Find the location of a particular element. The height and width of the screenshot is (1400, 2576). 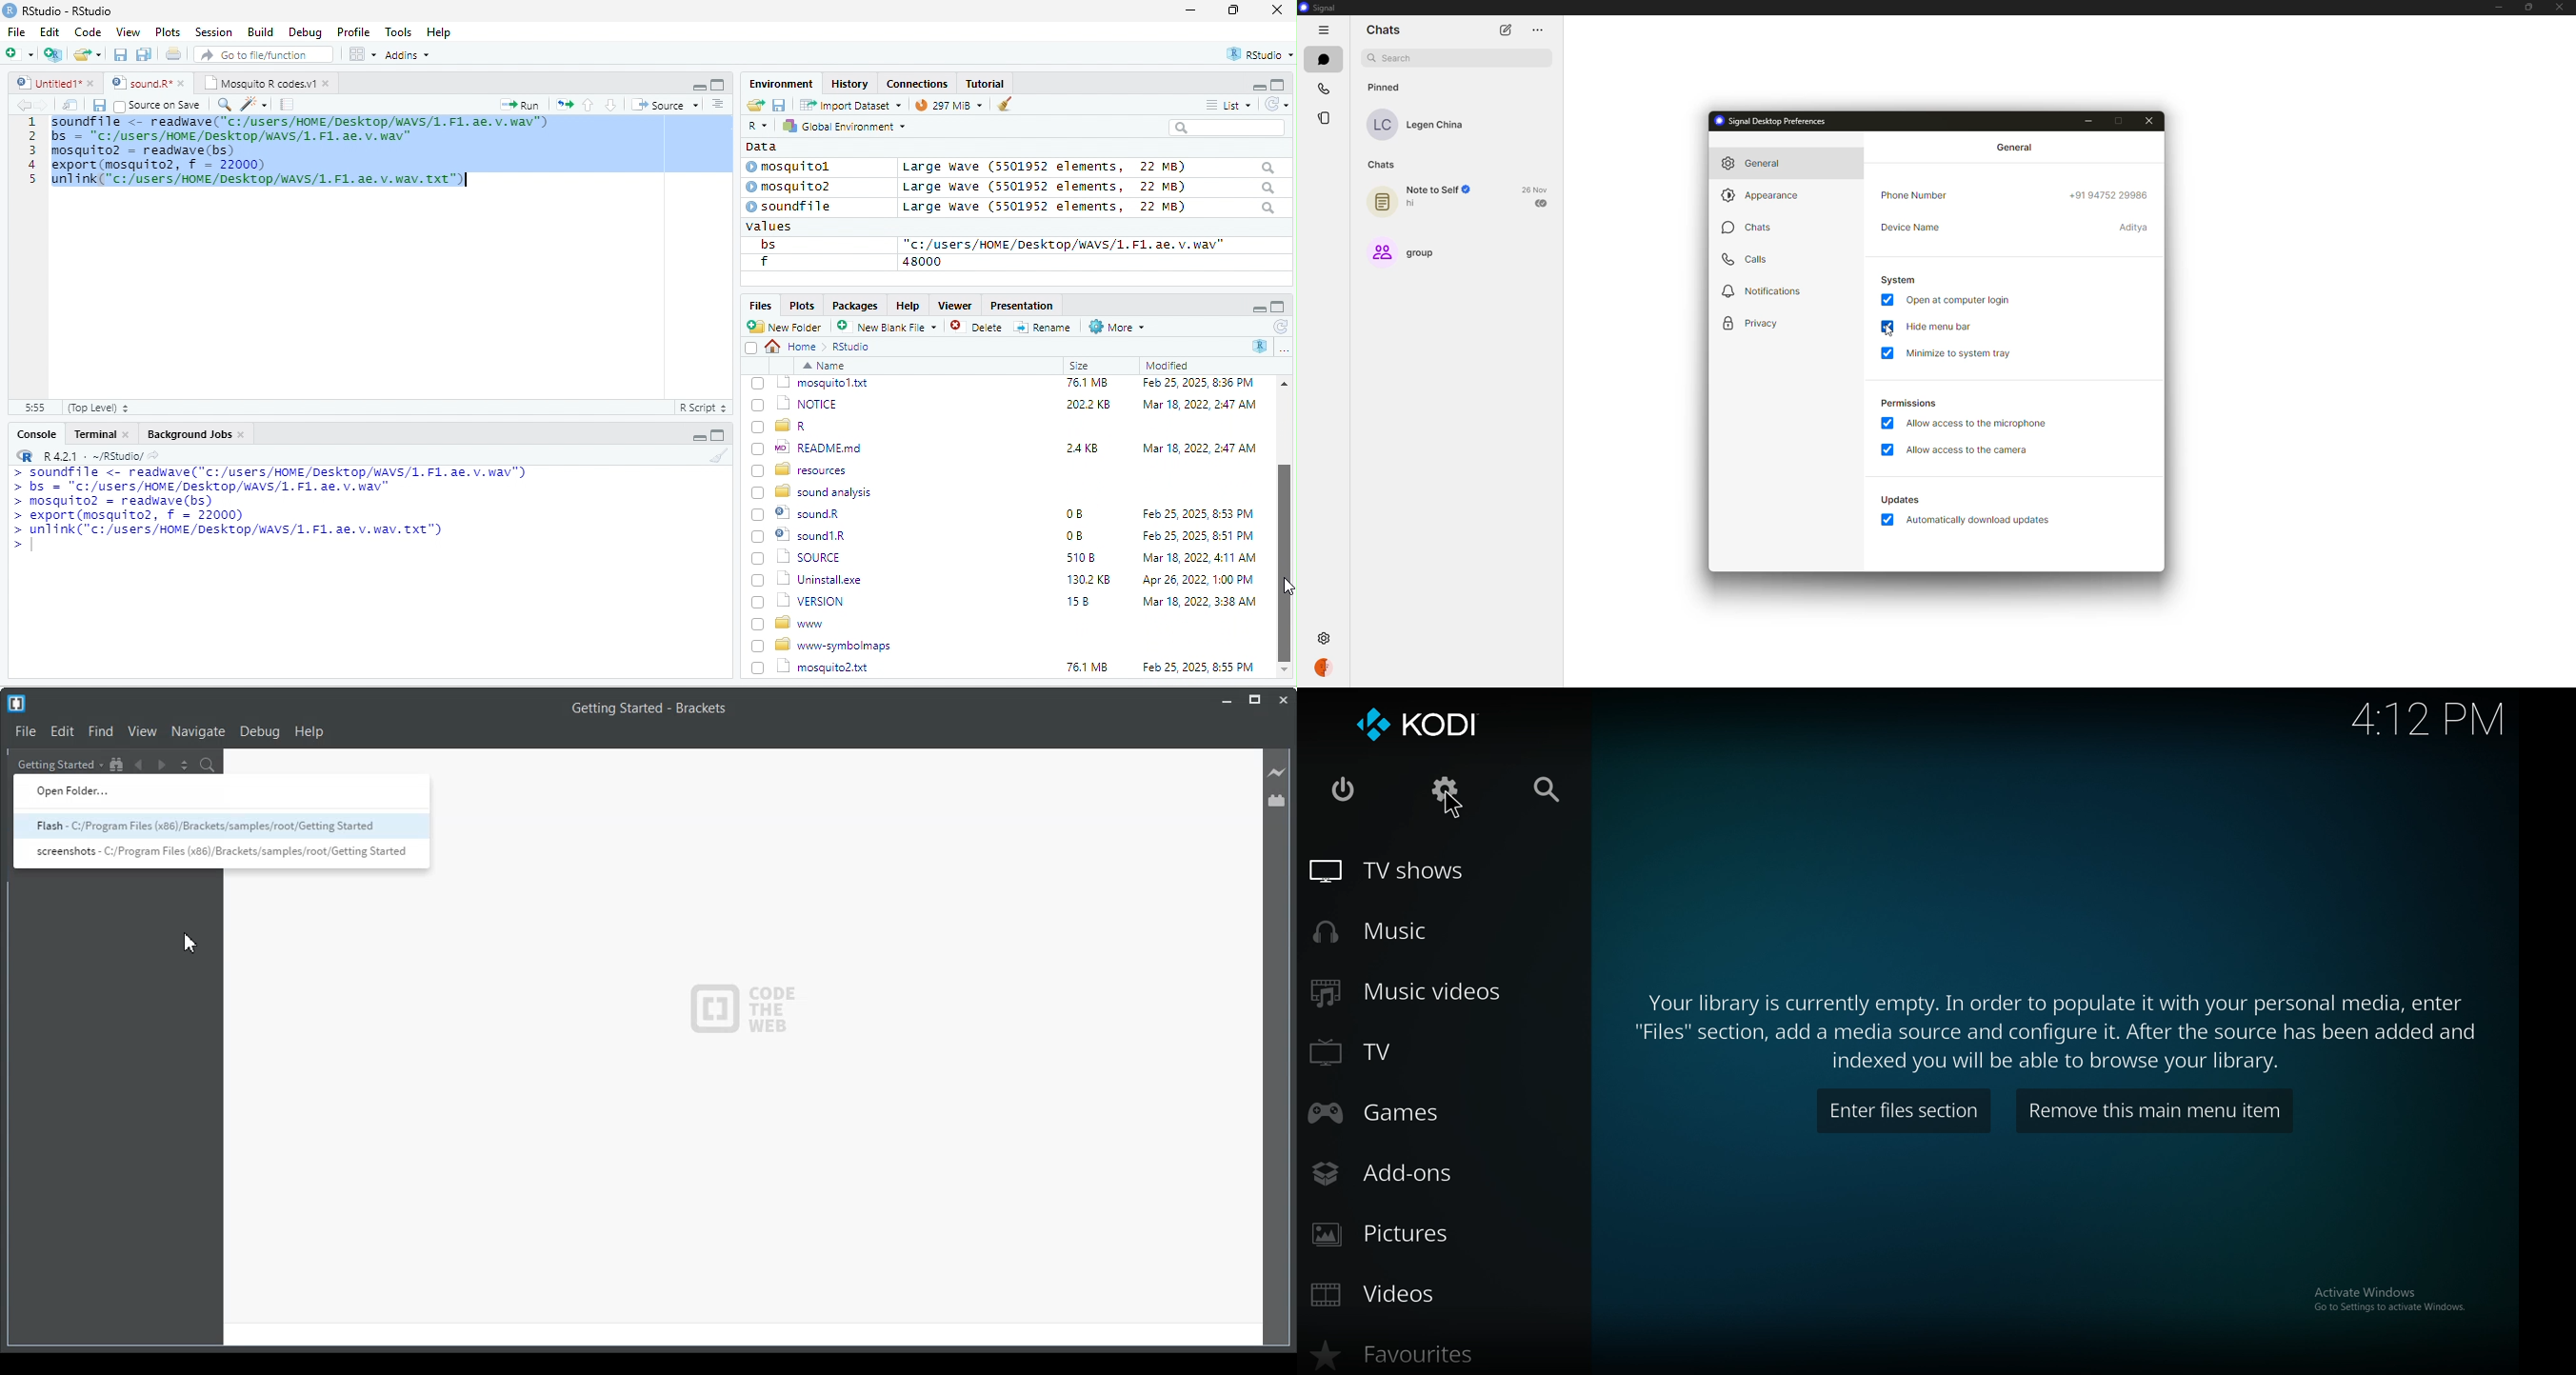

© mosquito? is located at coordinates (794, 185).